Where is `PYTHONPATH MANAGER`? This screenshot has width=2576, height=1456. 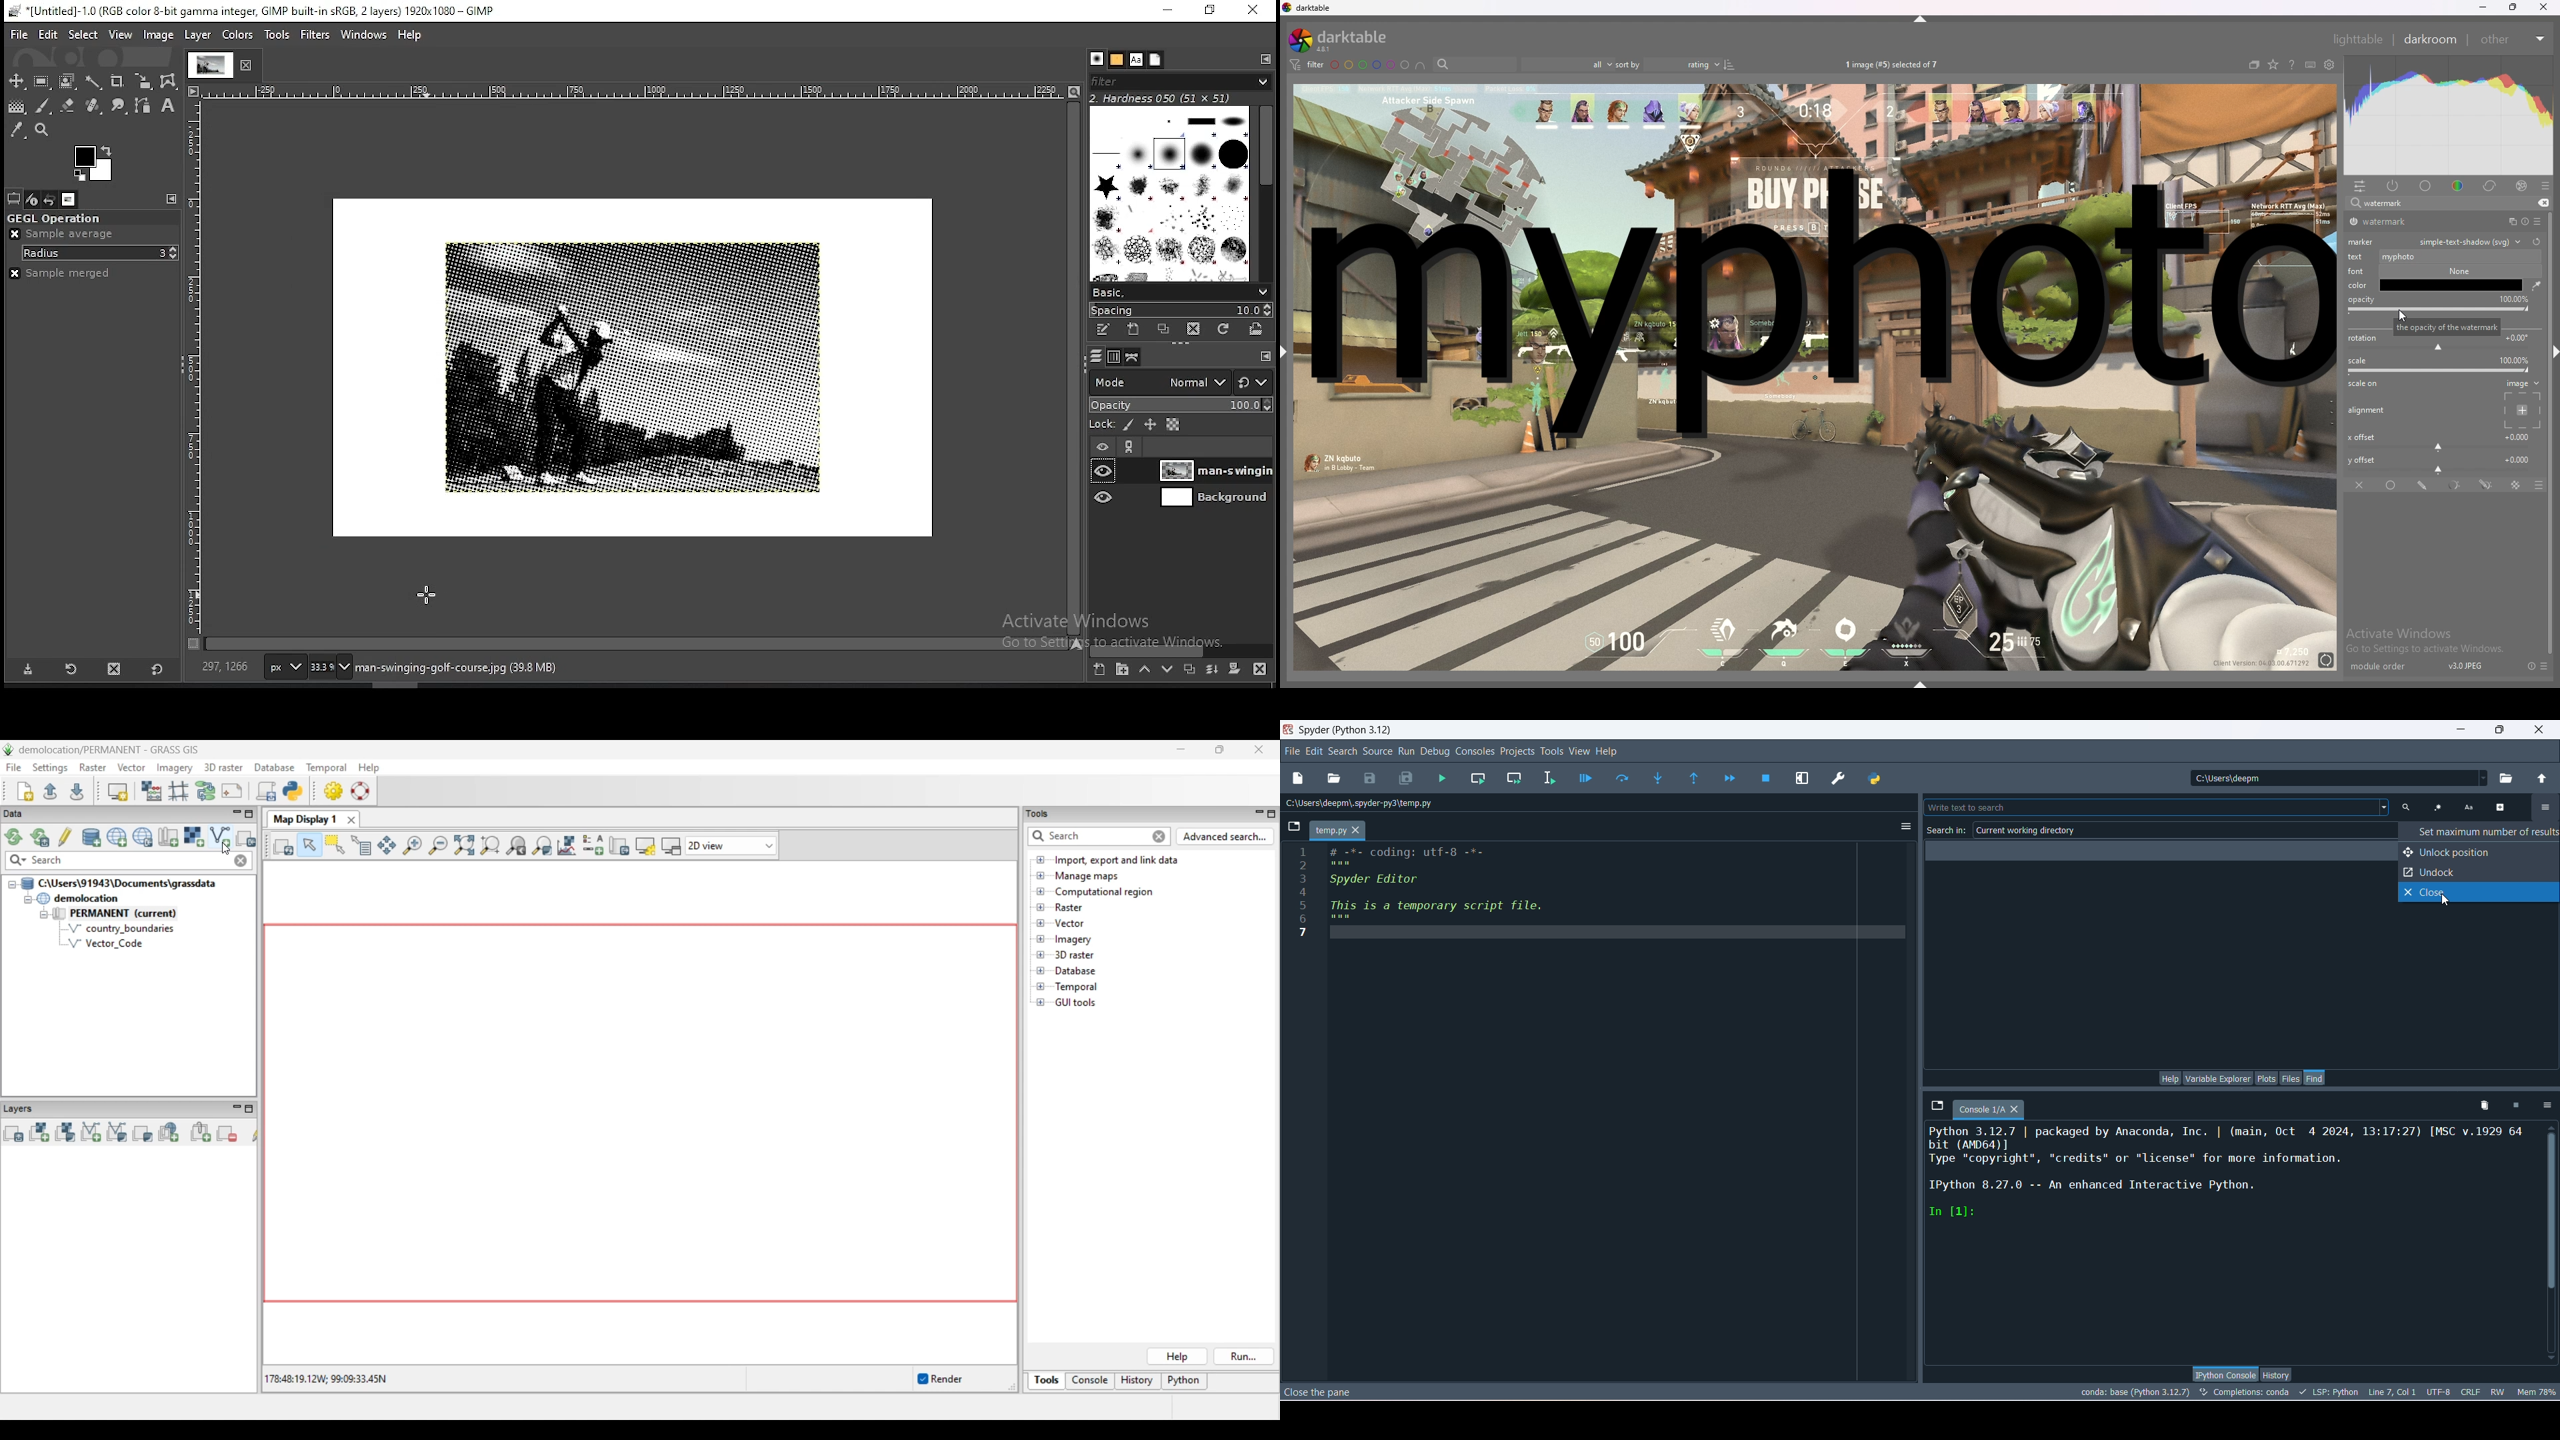 PYTHONPATH MANAGER is located at coordinates (1873, 779).